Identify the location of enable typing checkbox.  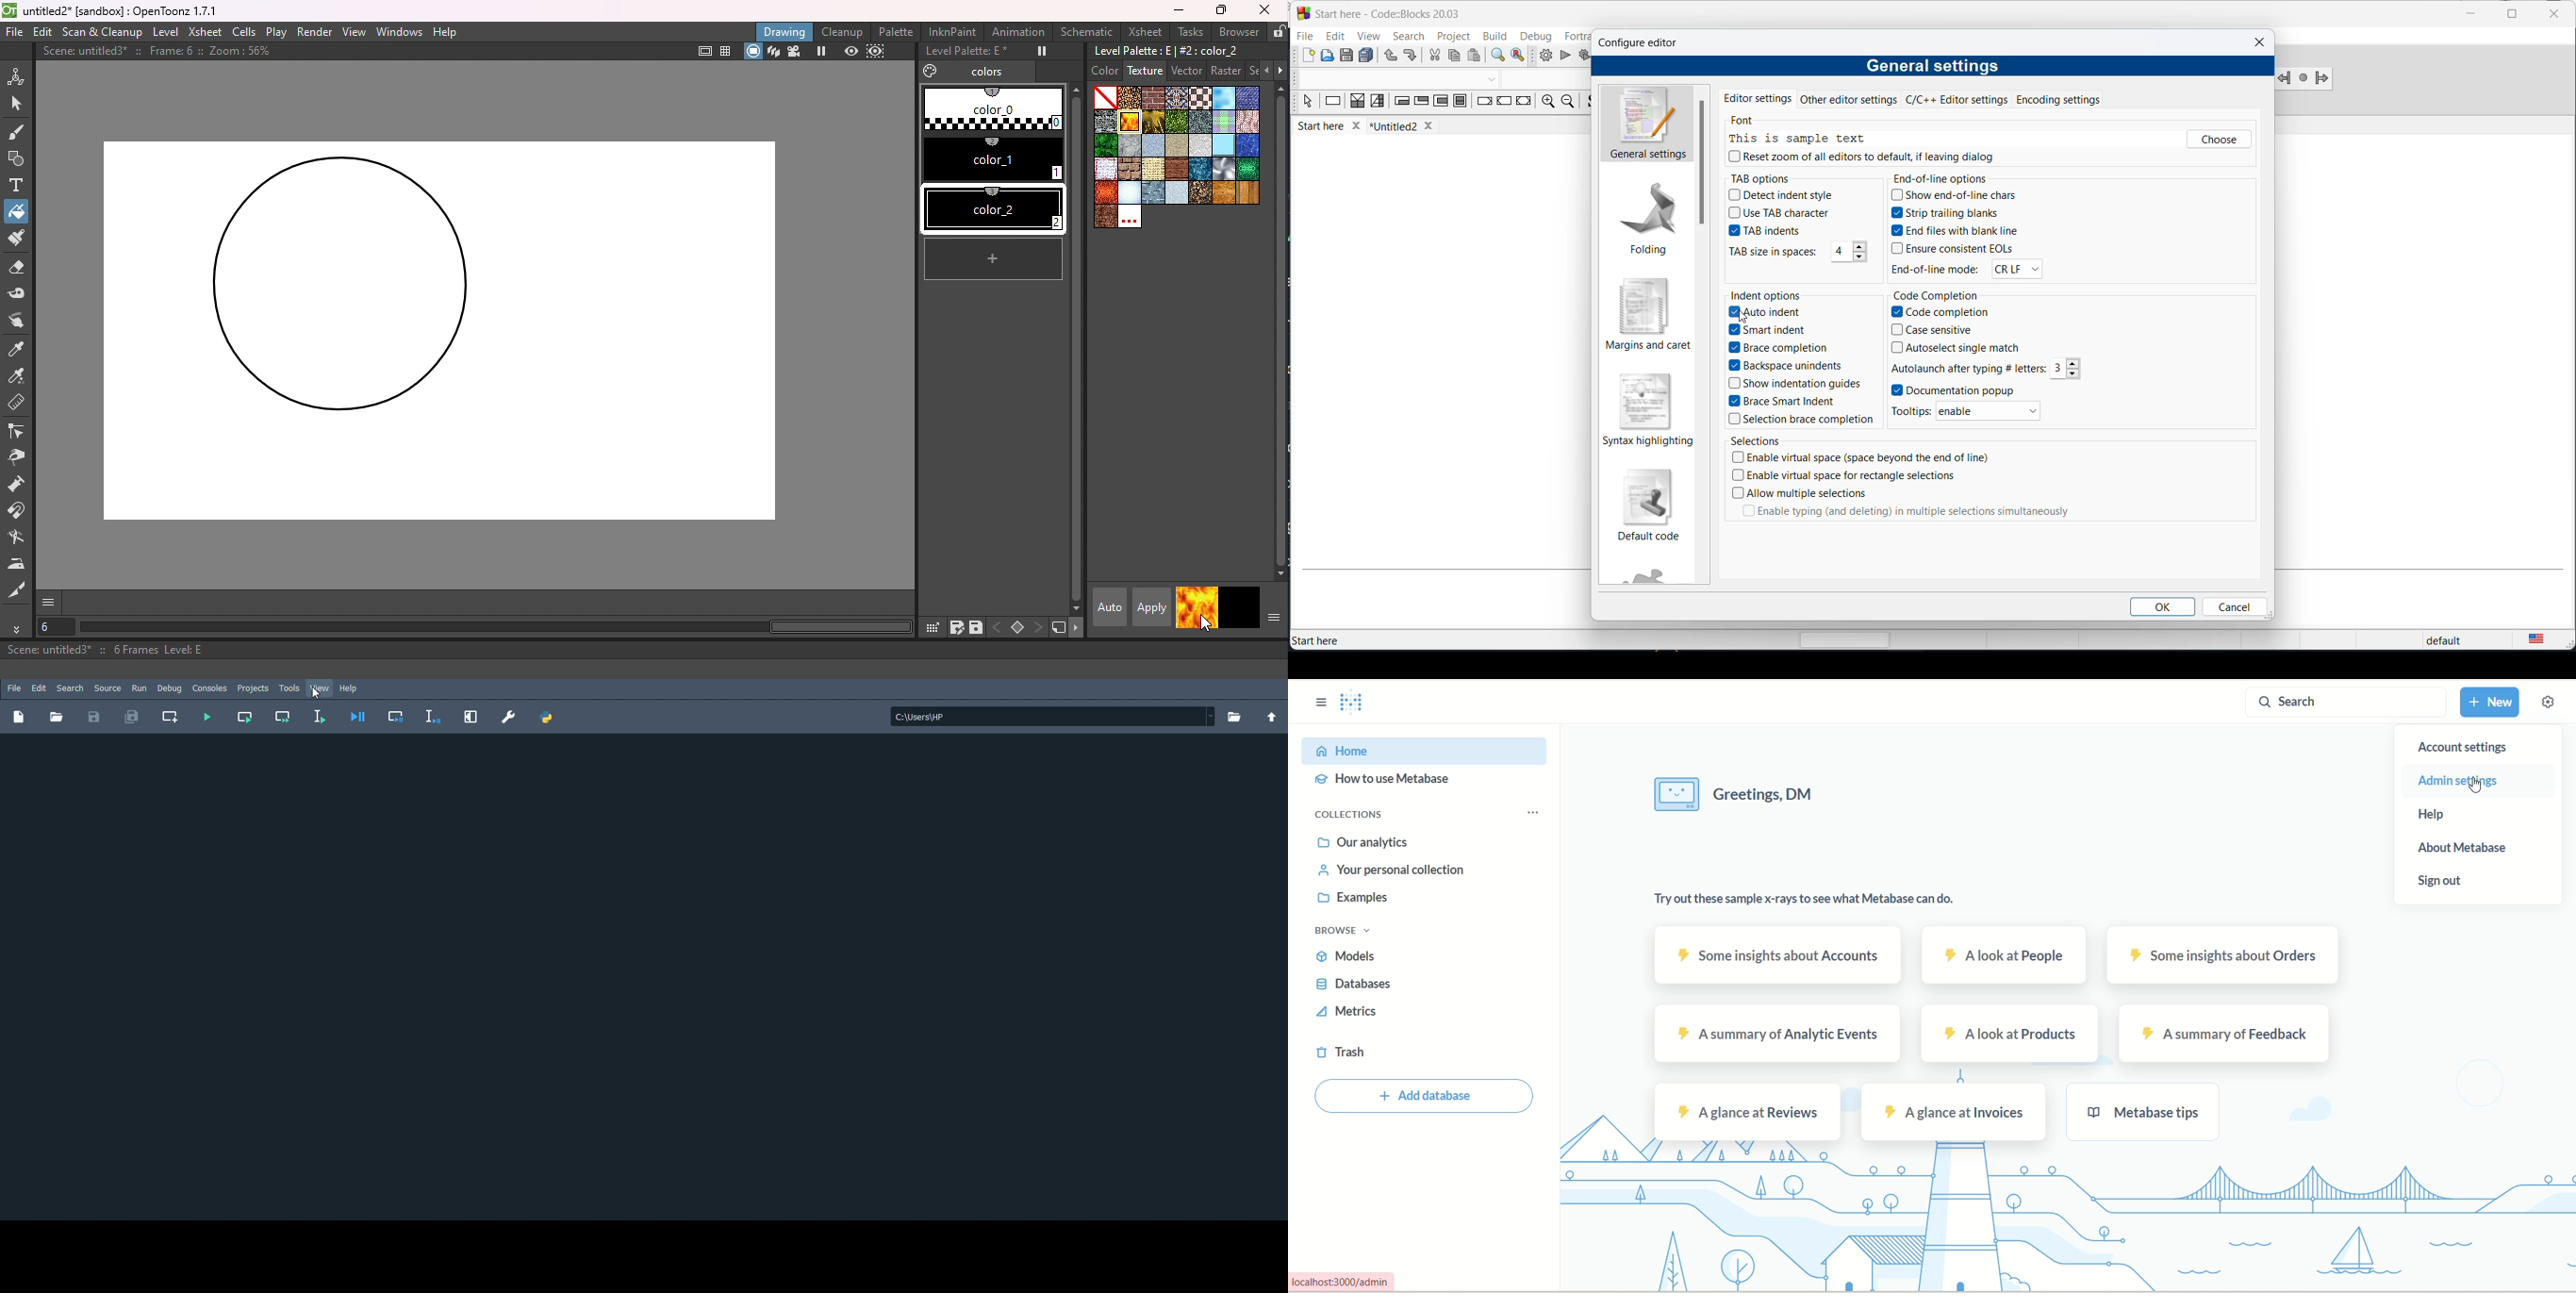
(1900, 516).